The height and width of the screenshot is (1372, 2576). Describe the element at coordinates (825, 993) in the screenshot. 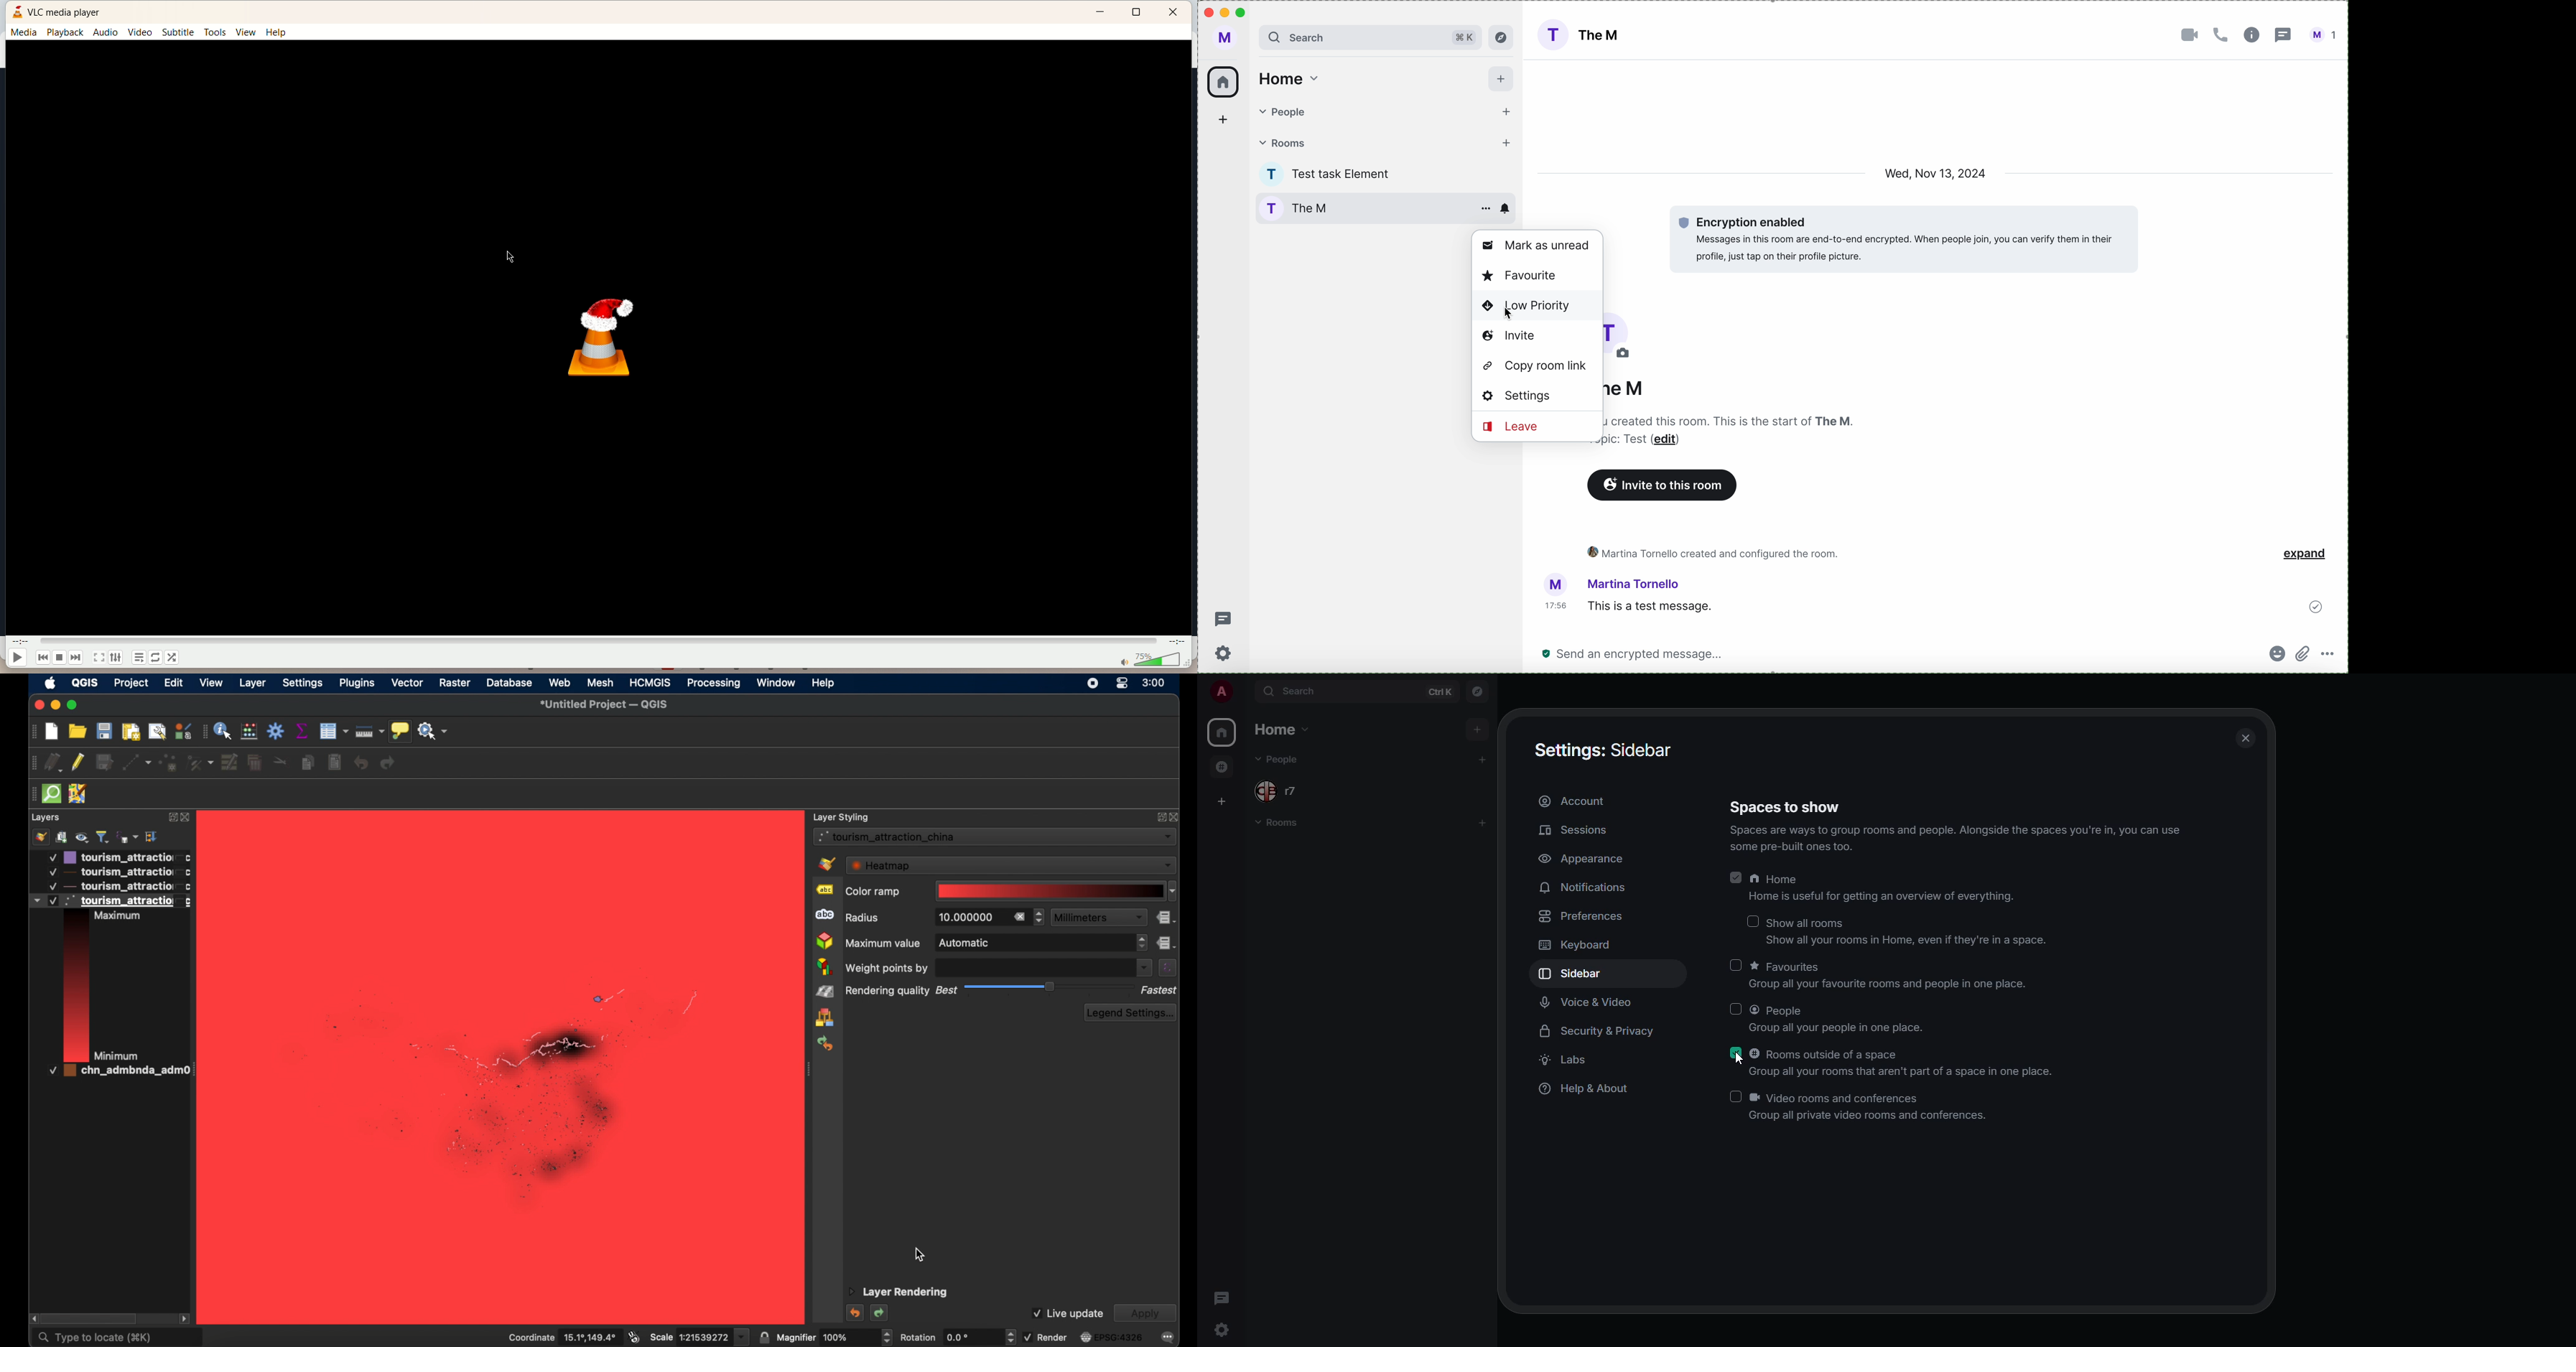

I see `shading rendere` at that location.